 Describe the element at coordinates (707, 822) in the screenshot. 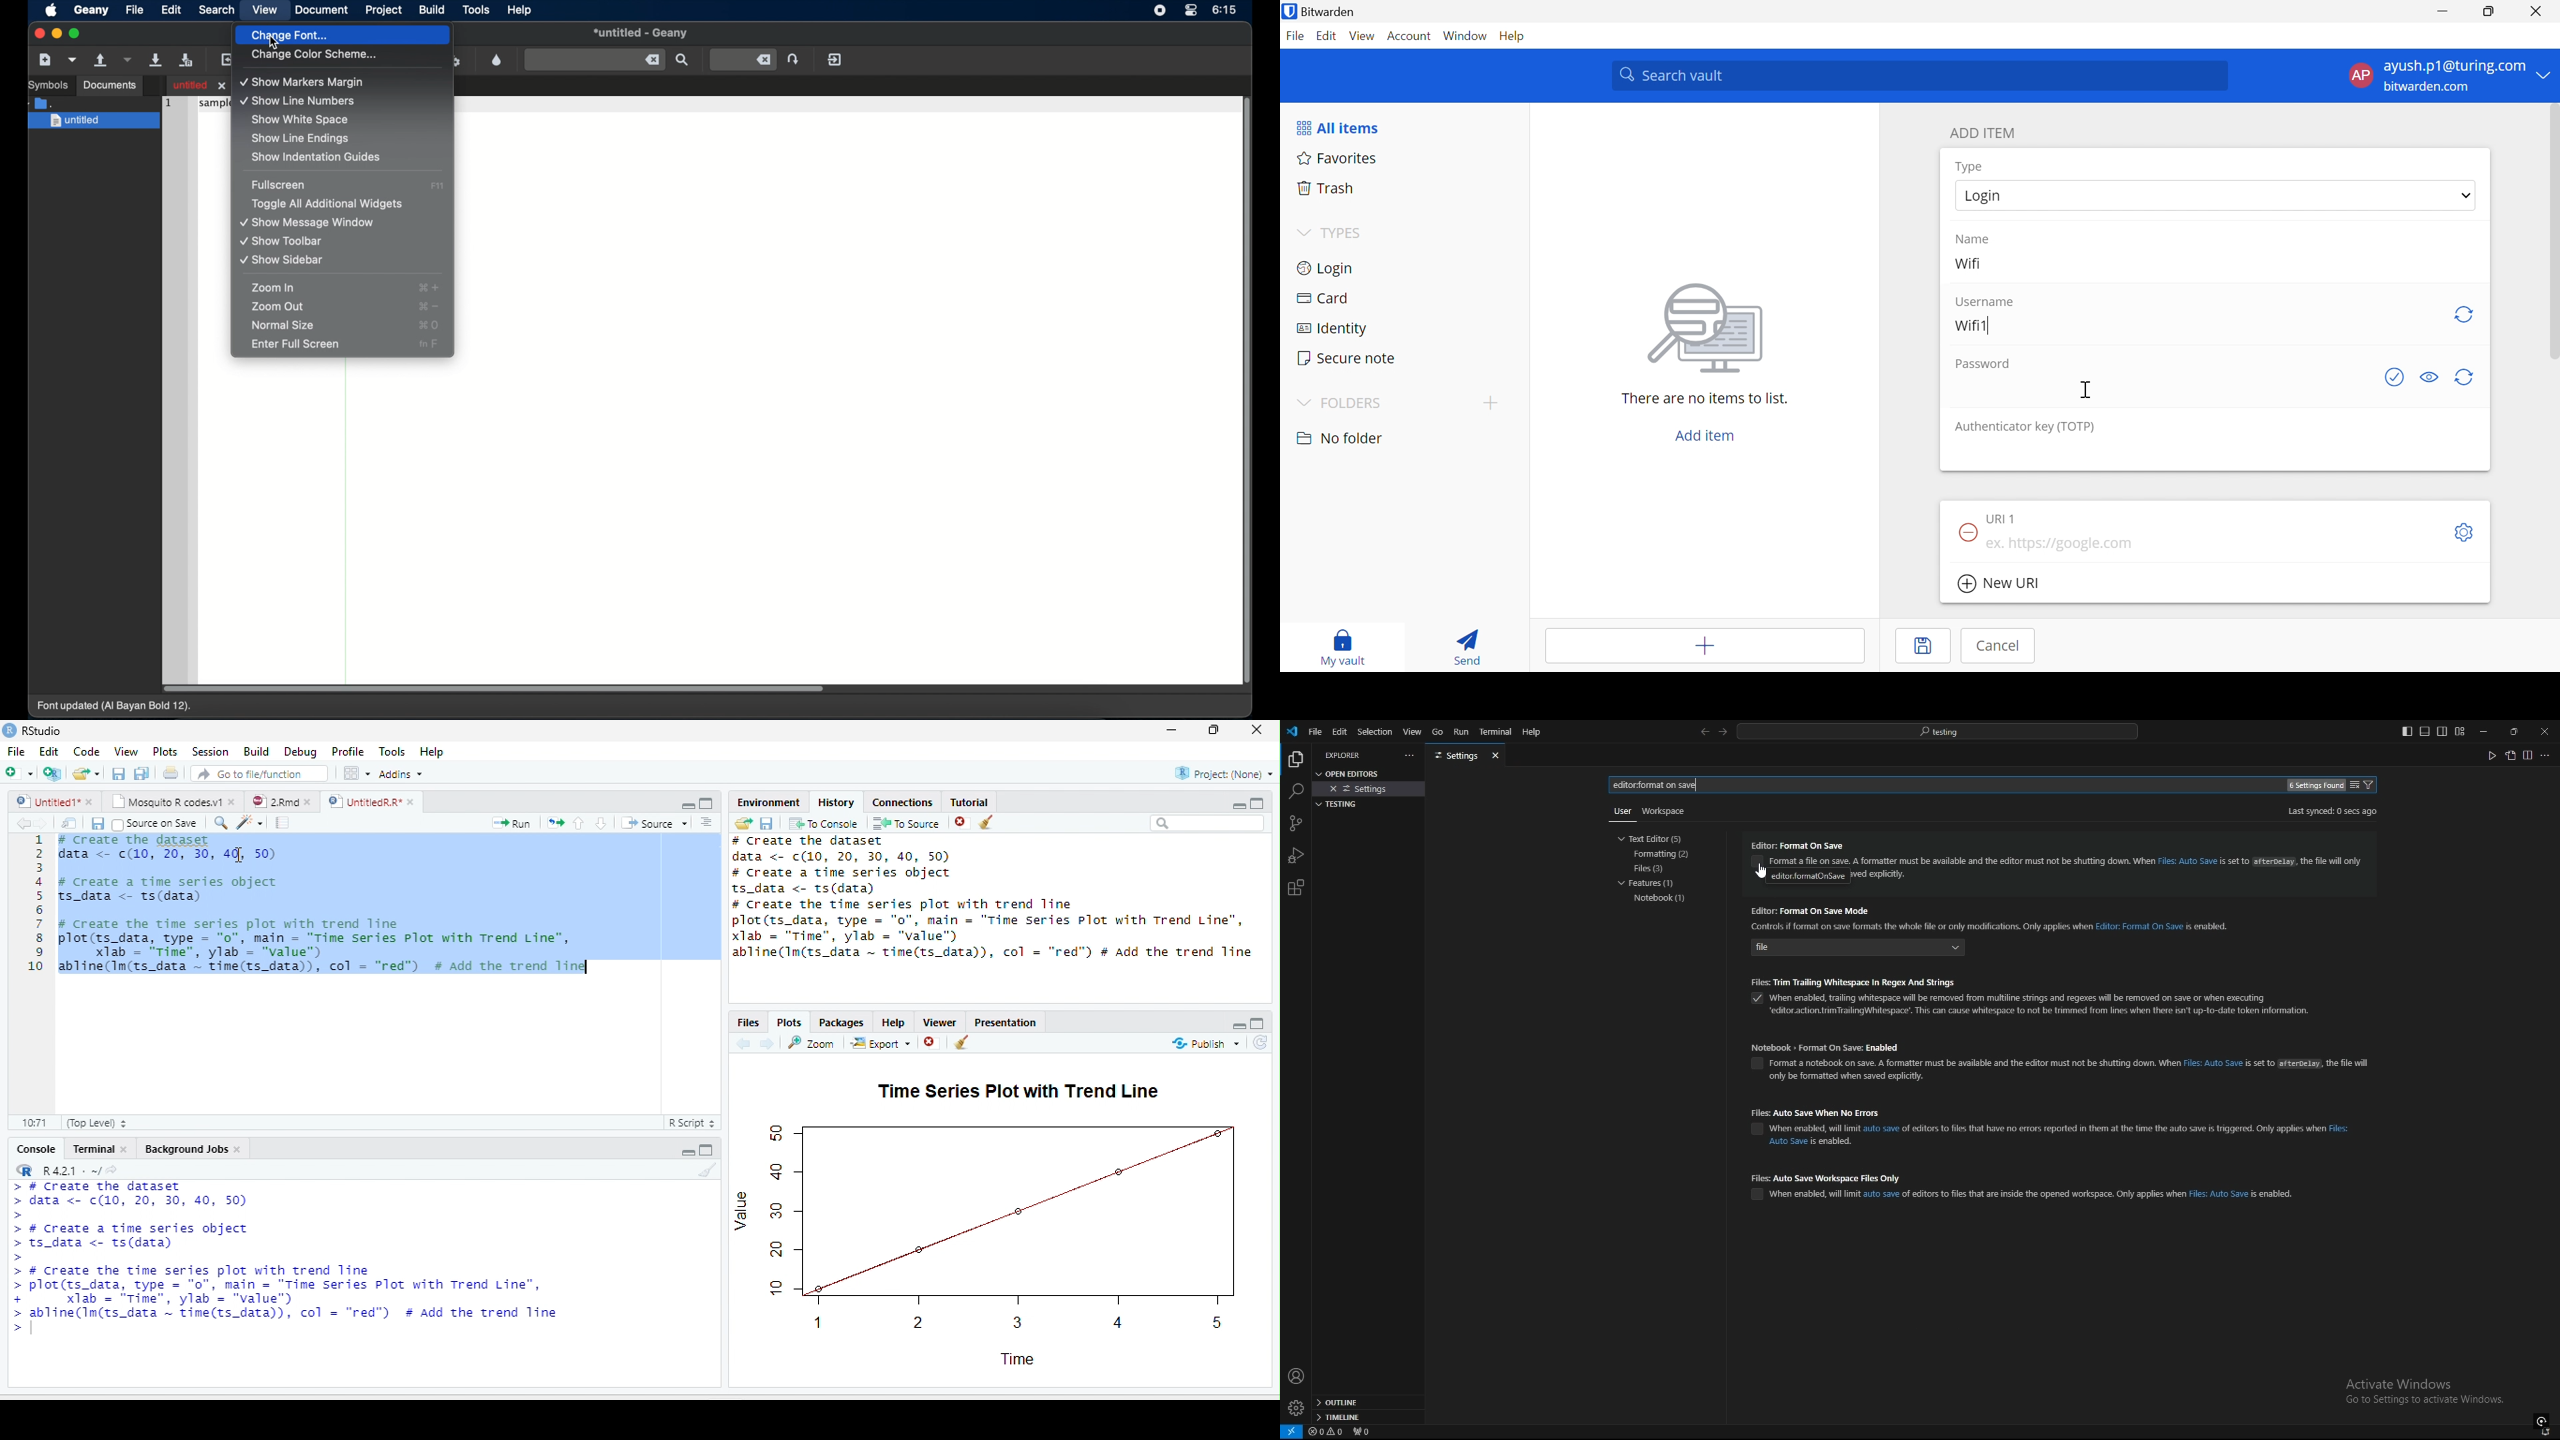

I see `Show document outline` at that location.